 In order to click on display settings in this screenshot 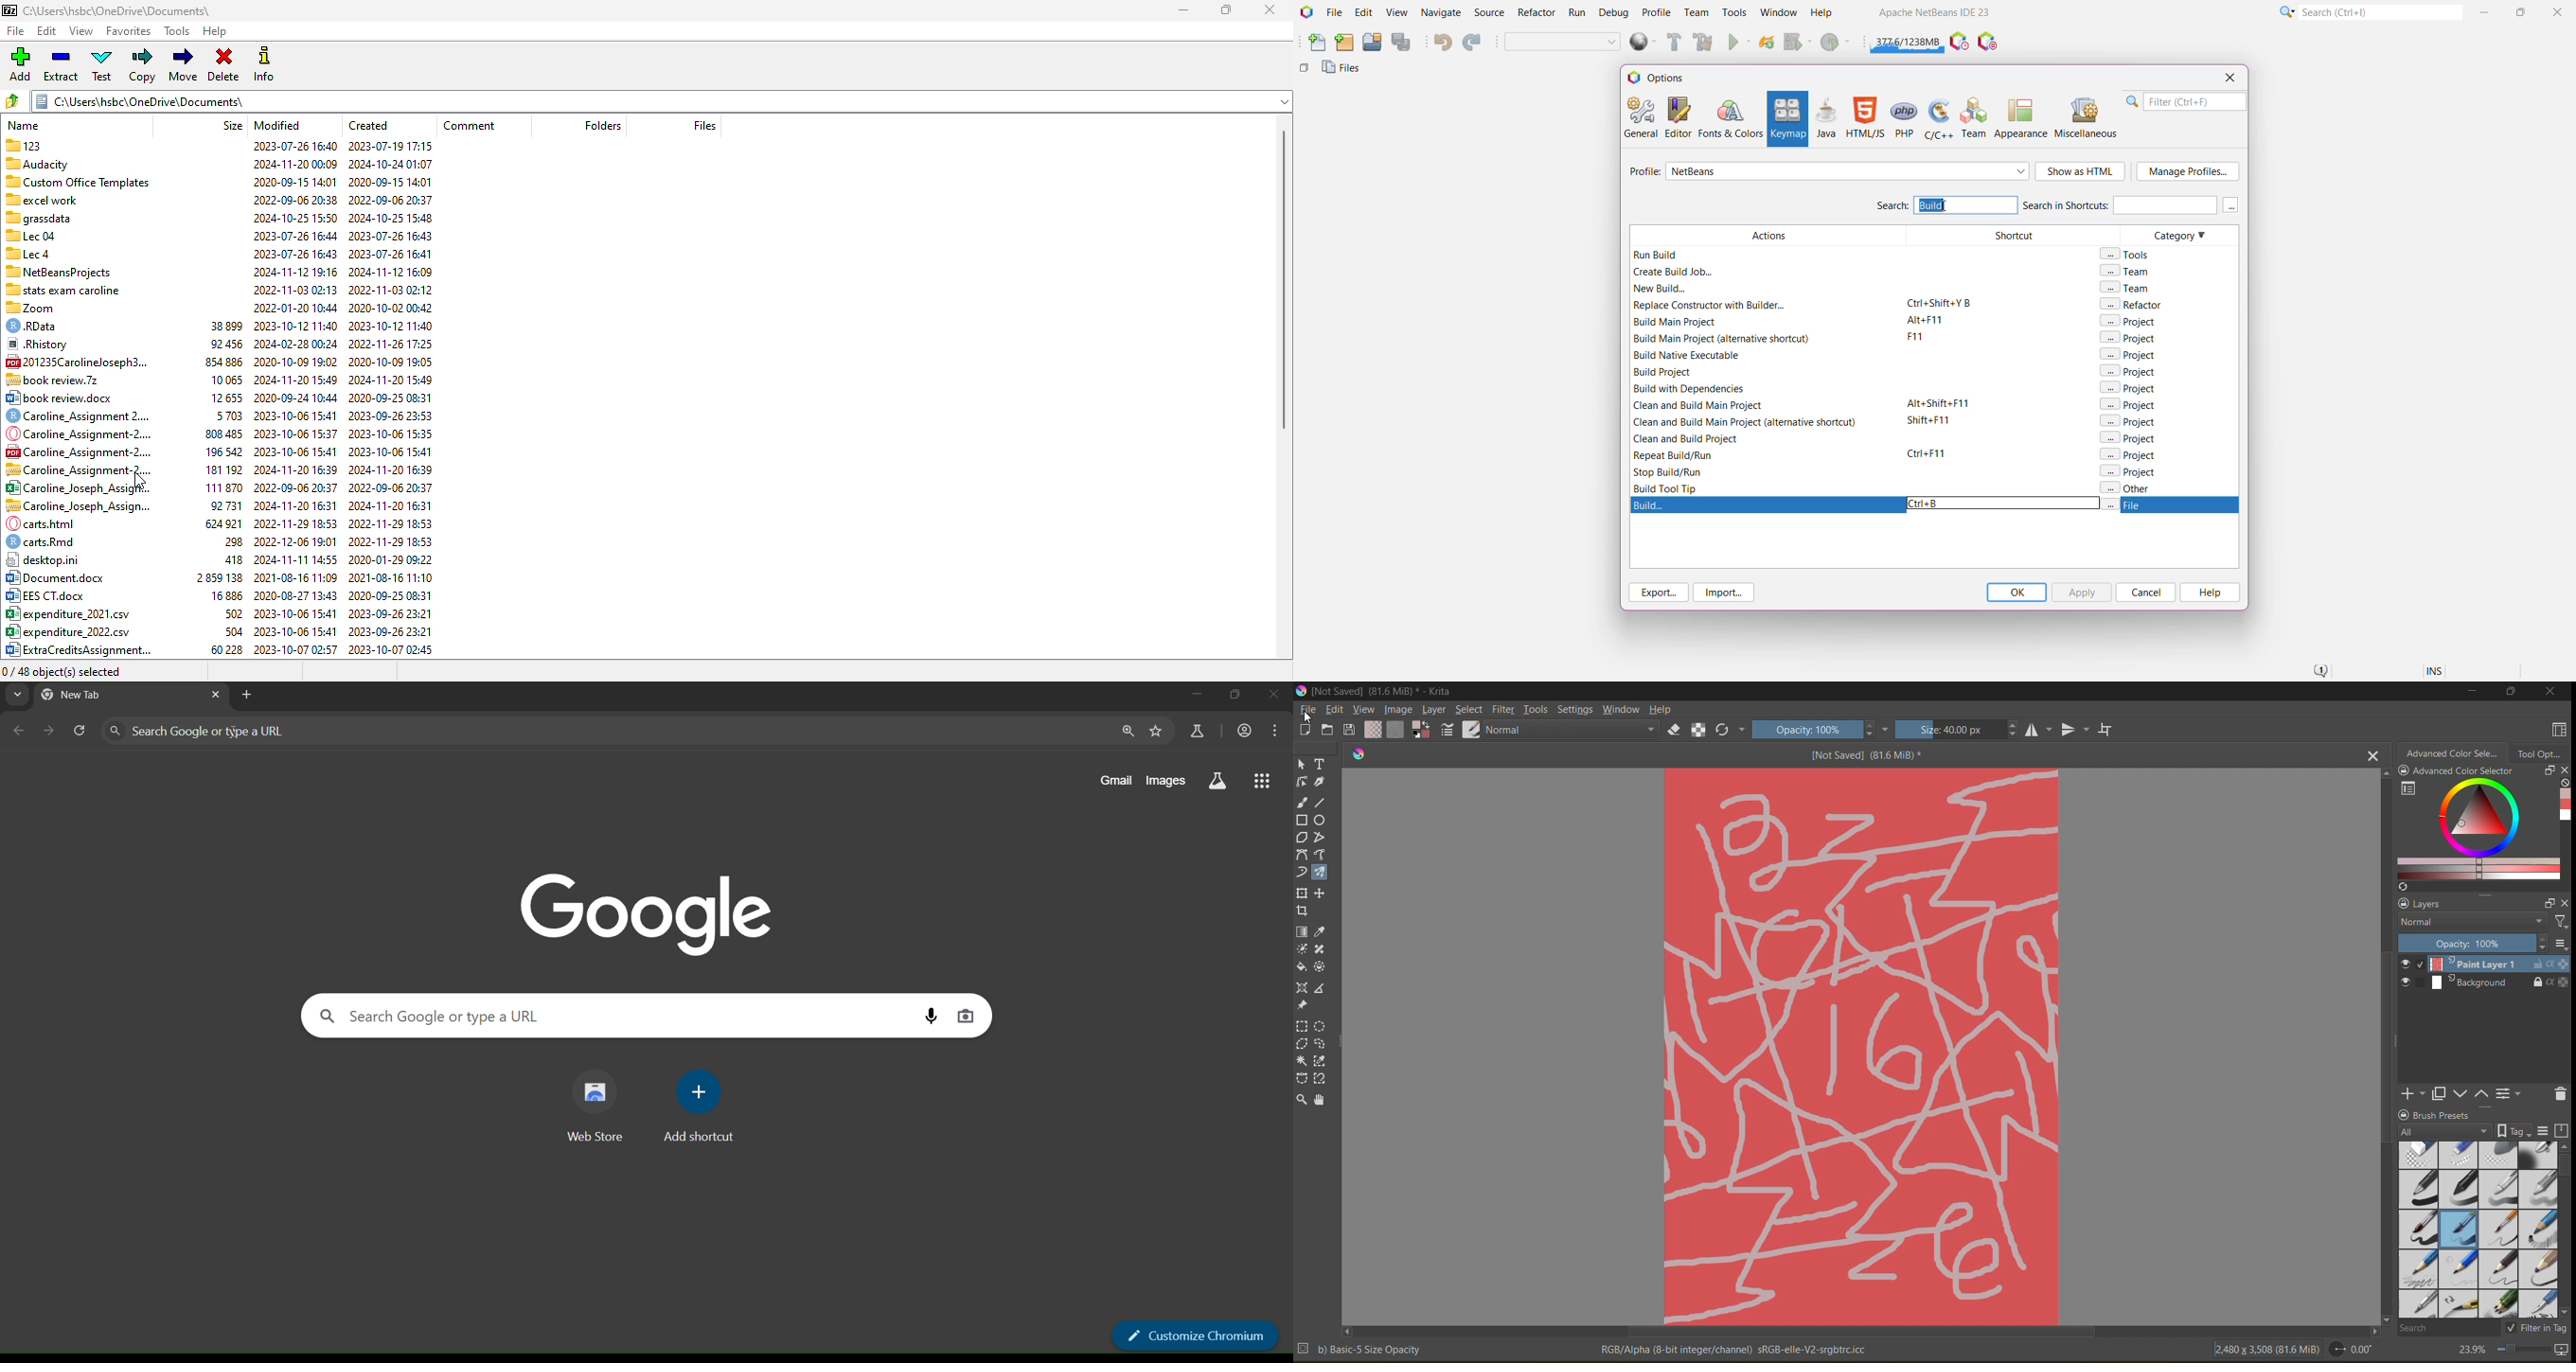, I will do `click(2543, 1131)`.